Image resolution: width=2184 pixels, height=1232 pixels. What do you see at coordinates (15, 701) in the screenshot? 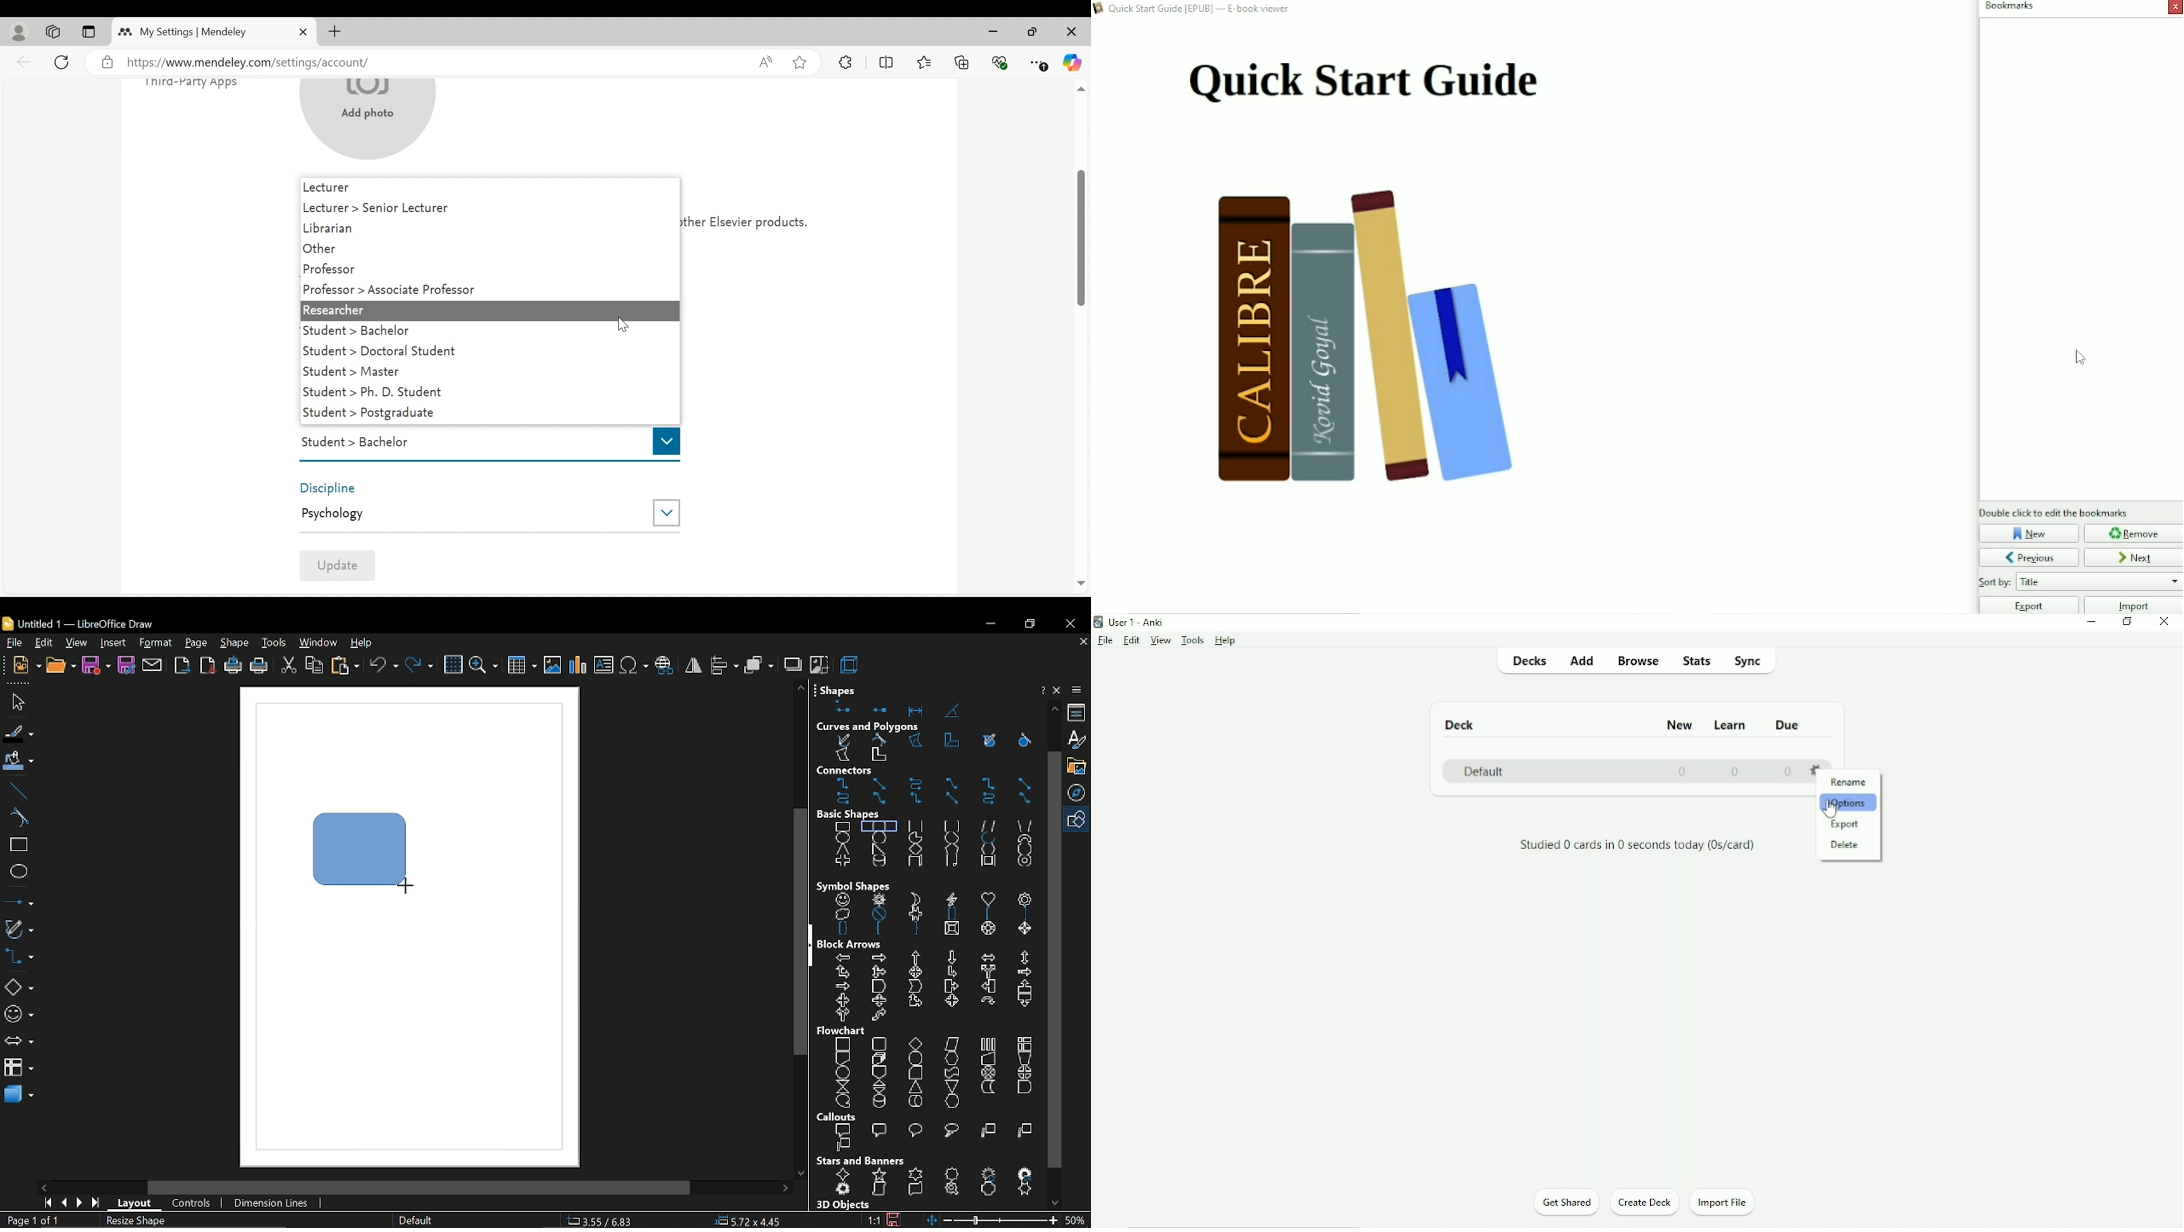
I see `select` at bounding box center [15, 701].